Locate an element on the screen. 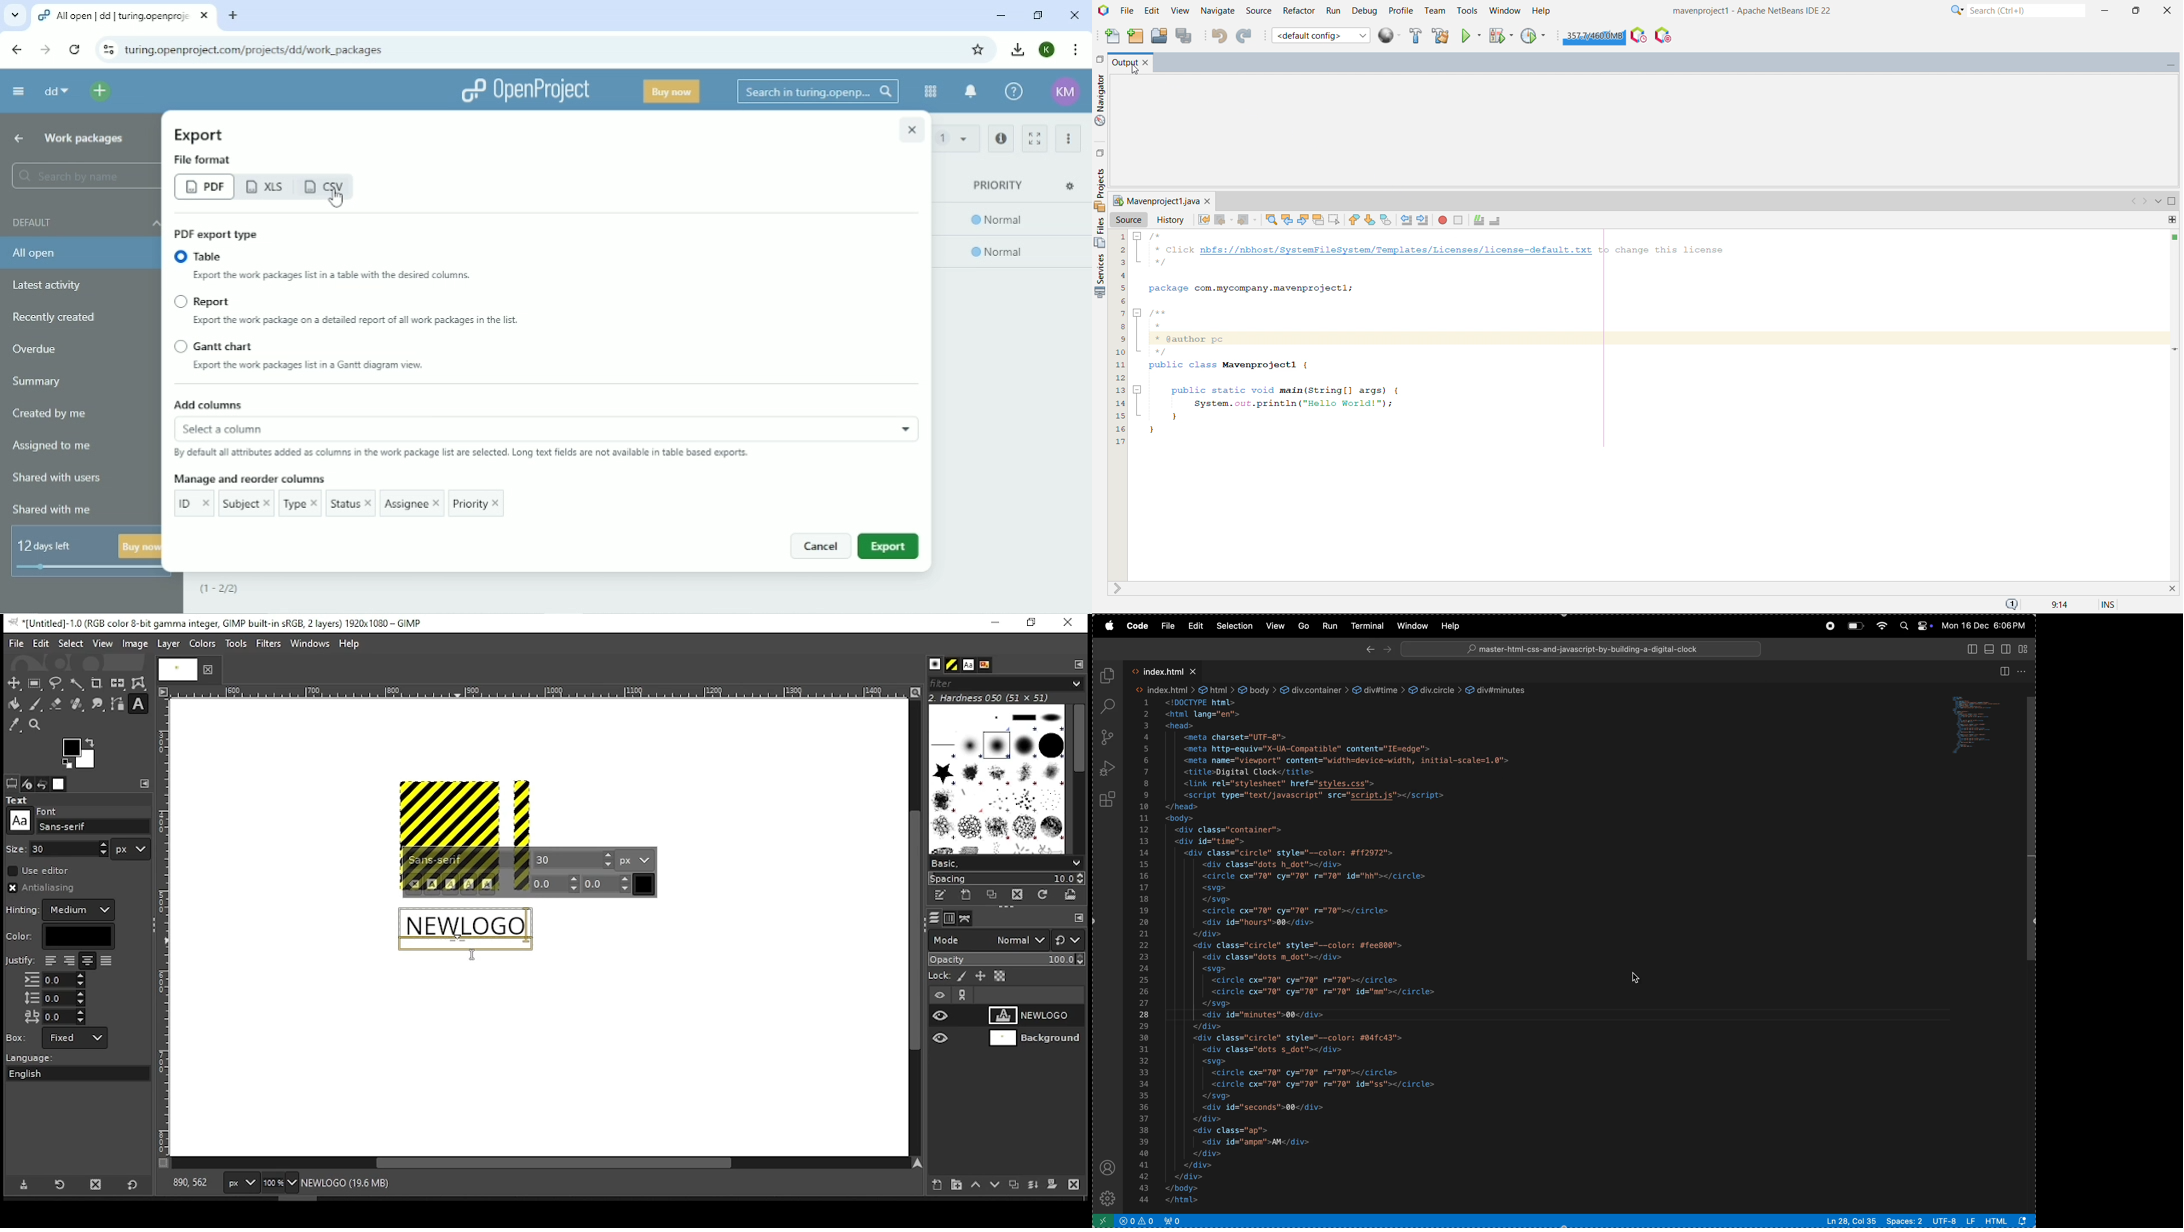 This screenshot has width=2184, height=1232. image is located at coordinates (134, 644).